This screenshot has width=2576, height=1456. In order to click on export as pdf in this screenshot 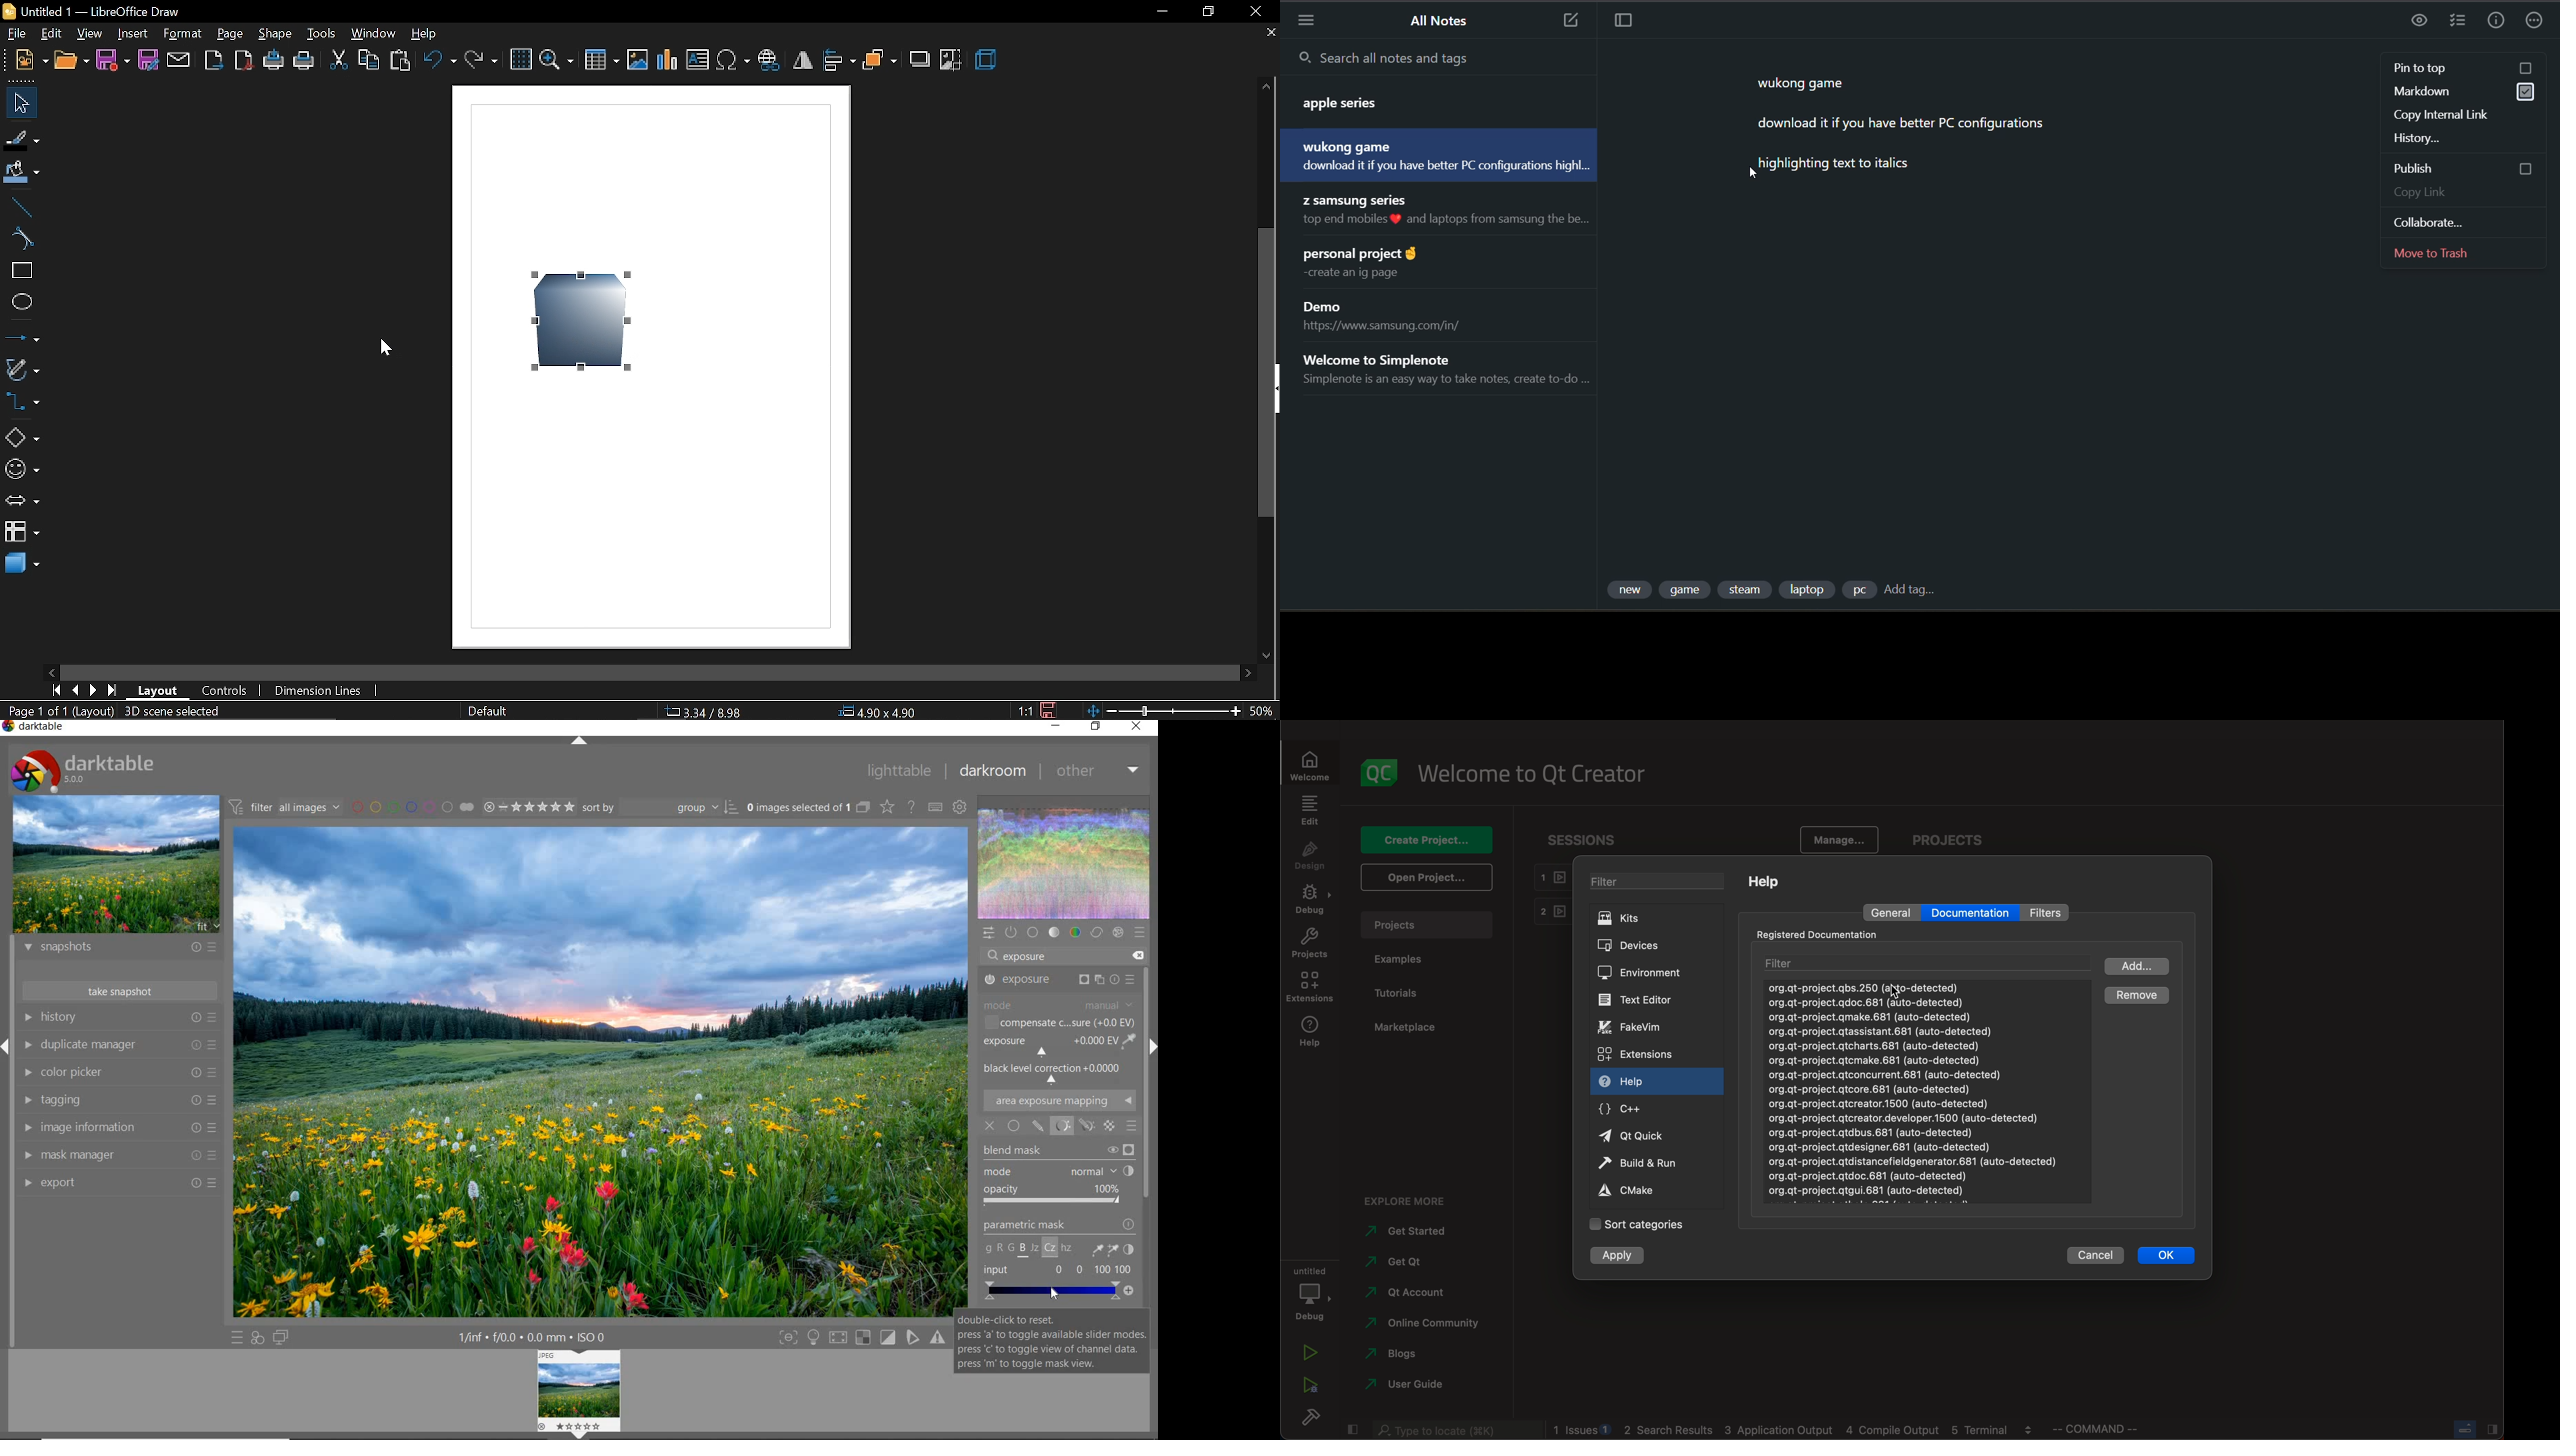, I will do `click(243, 61)`.